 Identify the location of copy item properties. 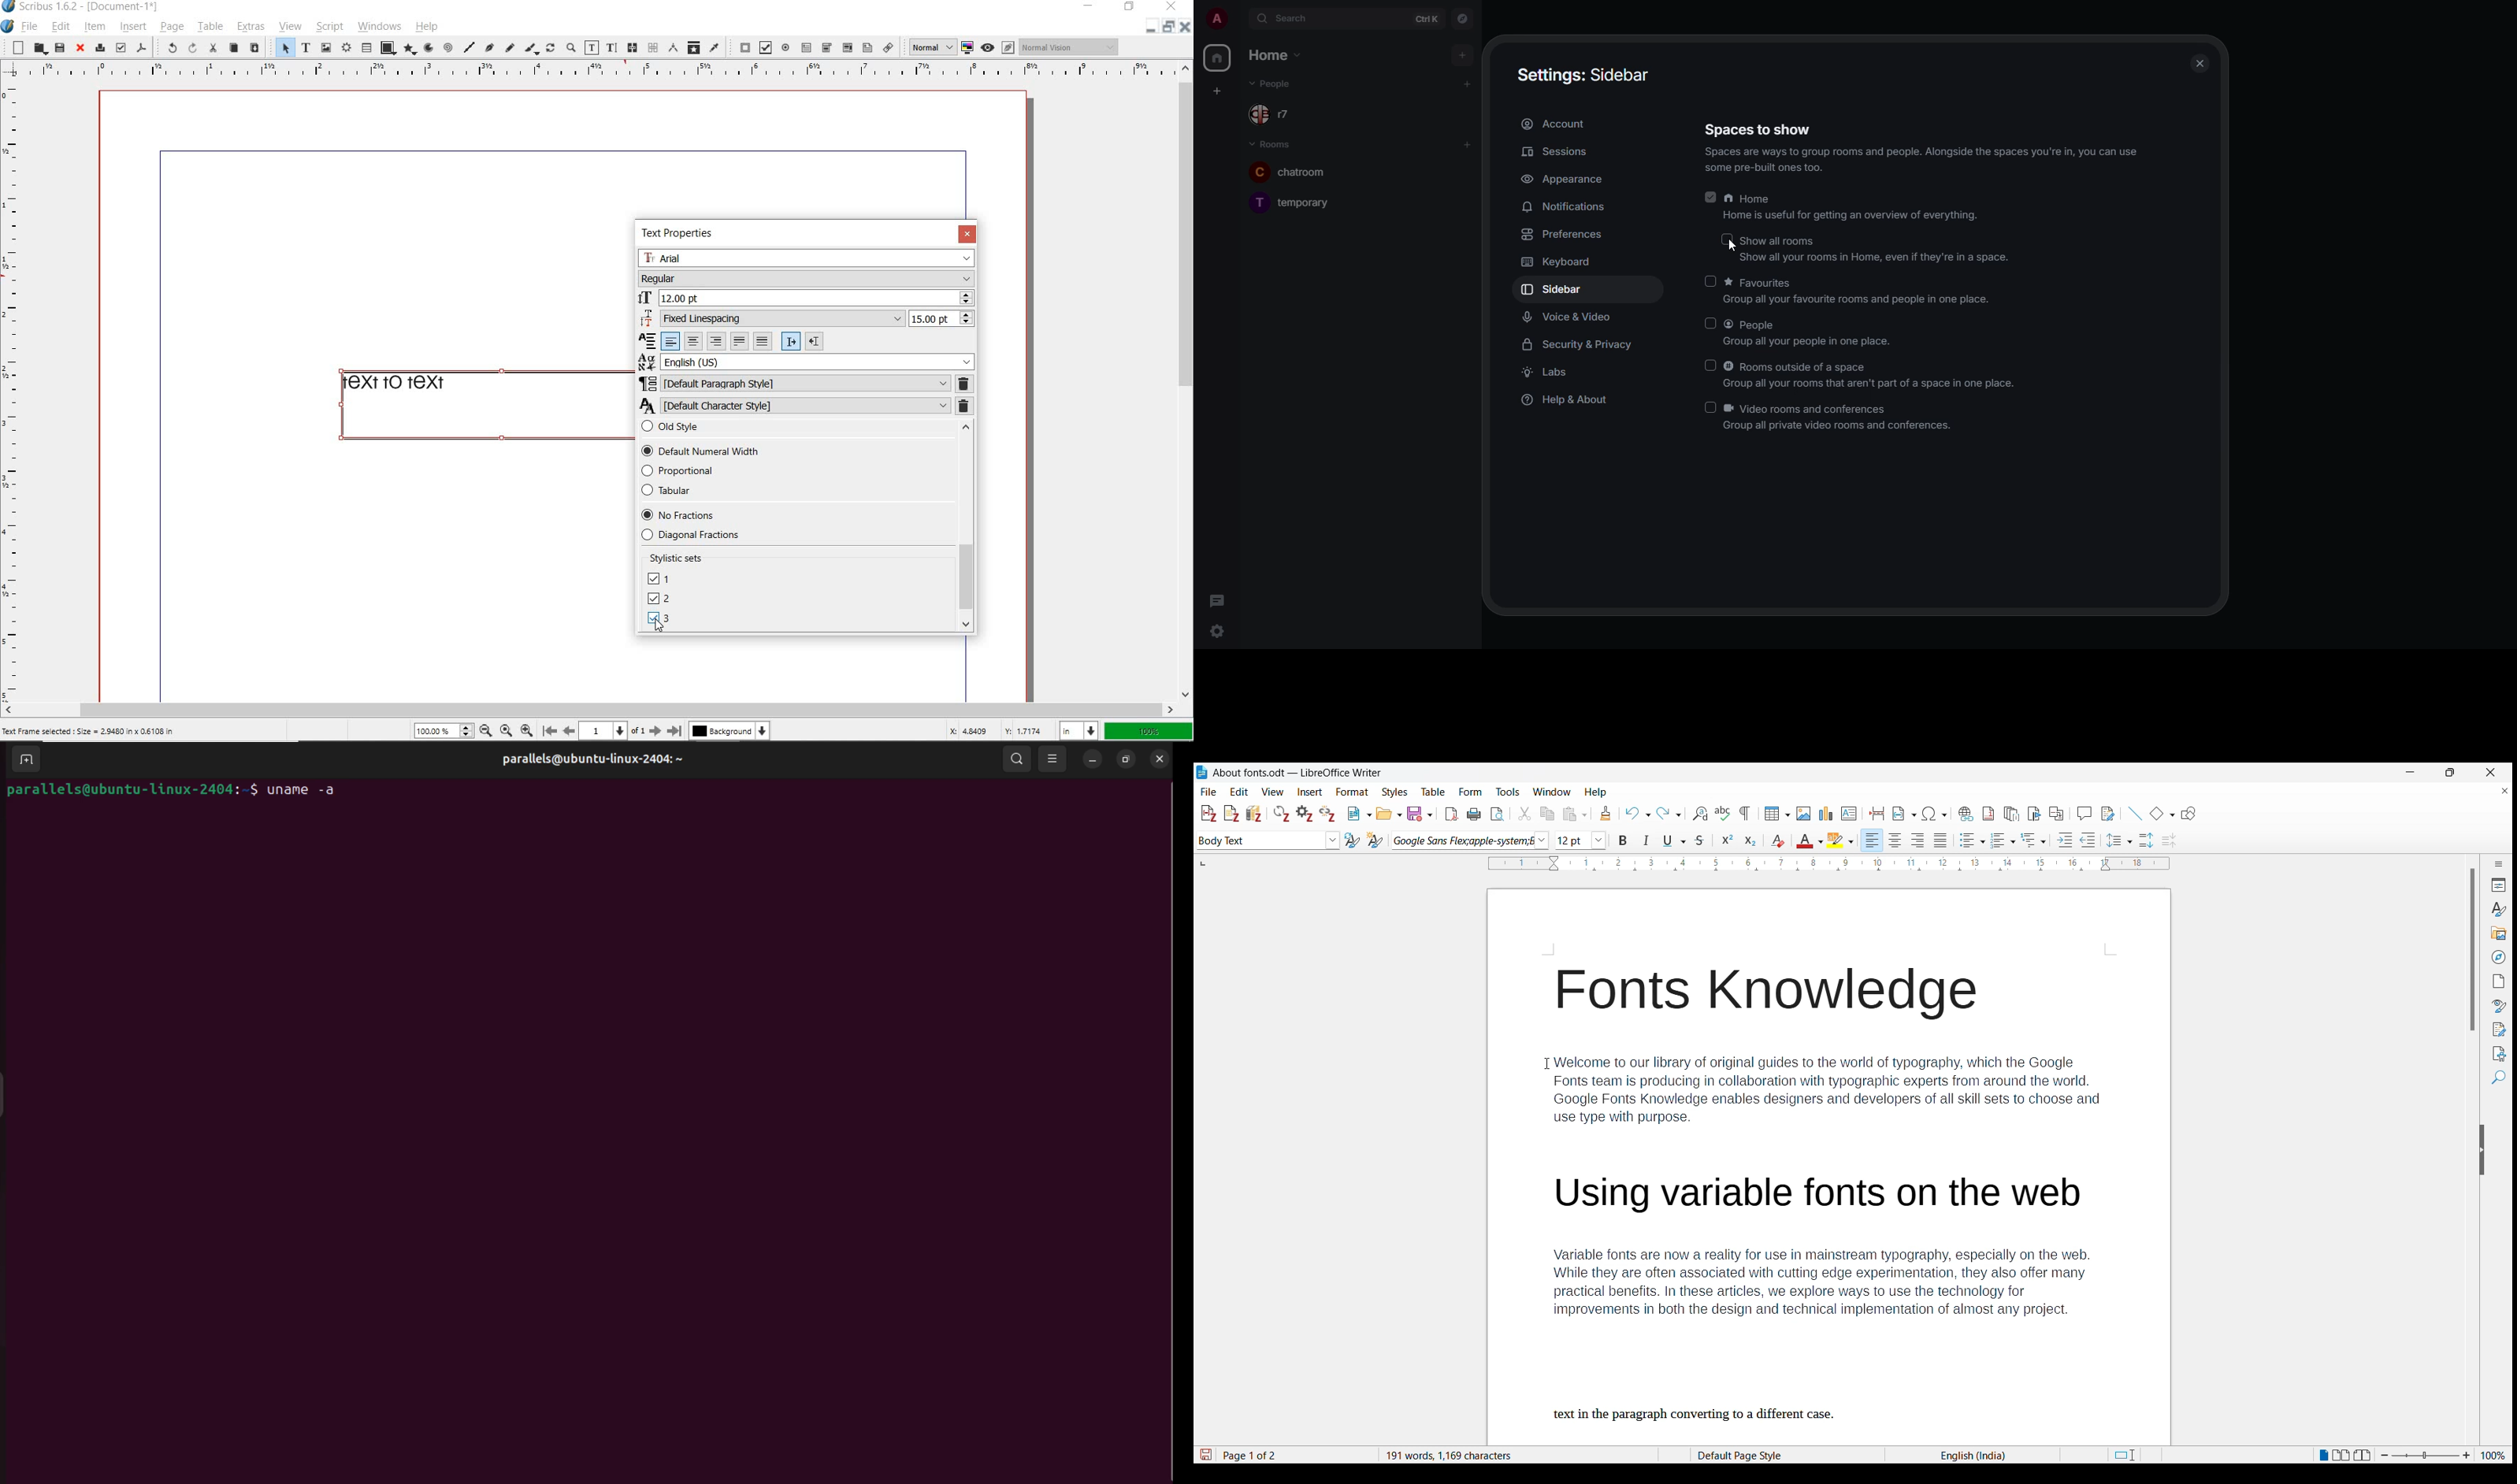
(694, 47).